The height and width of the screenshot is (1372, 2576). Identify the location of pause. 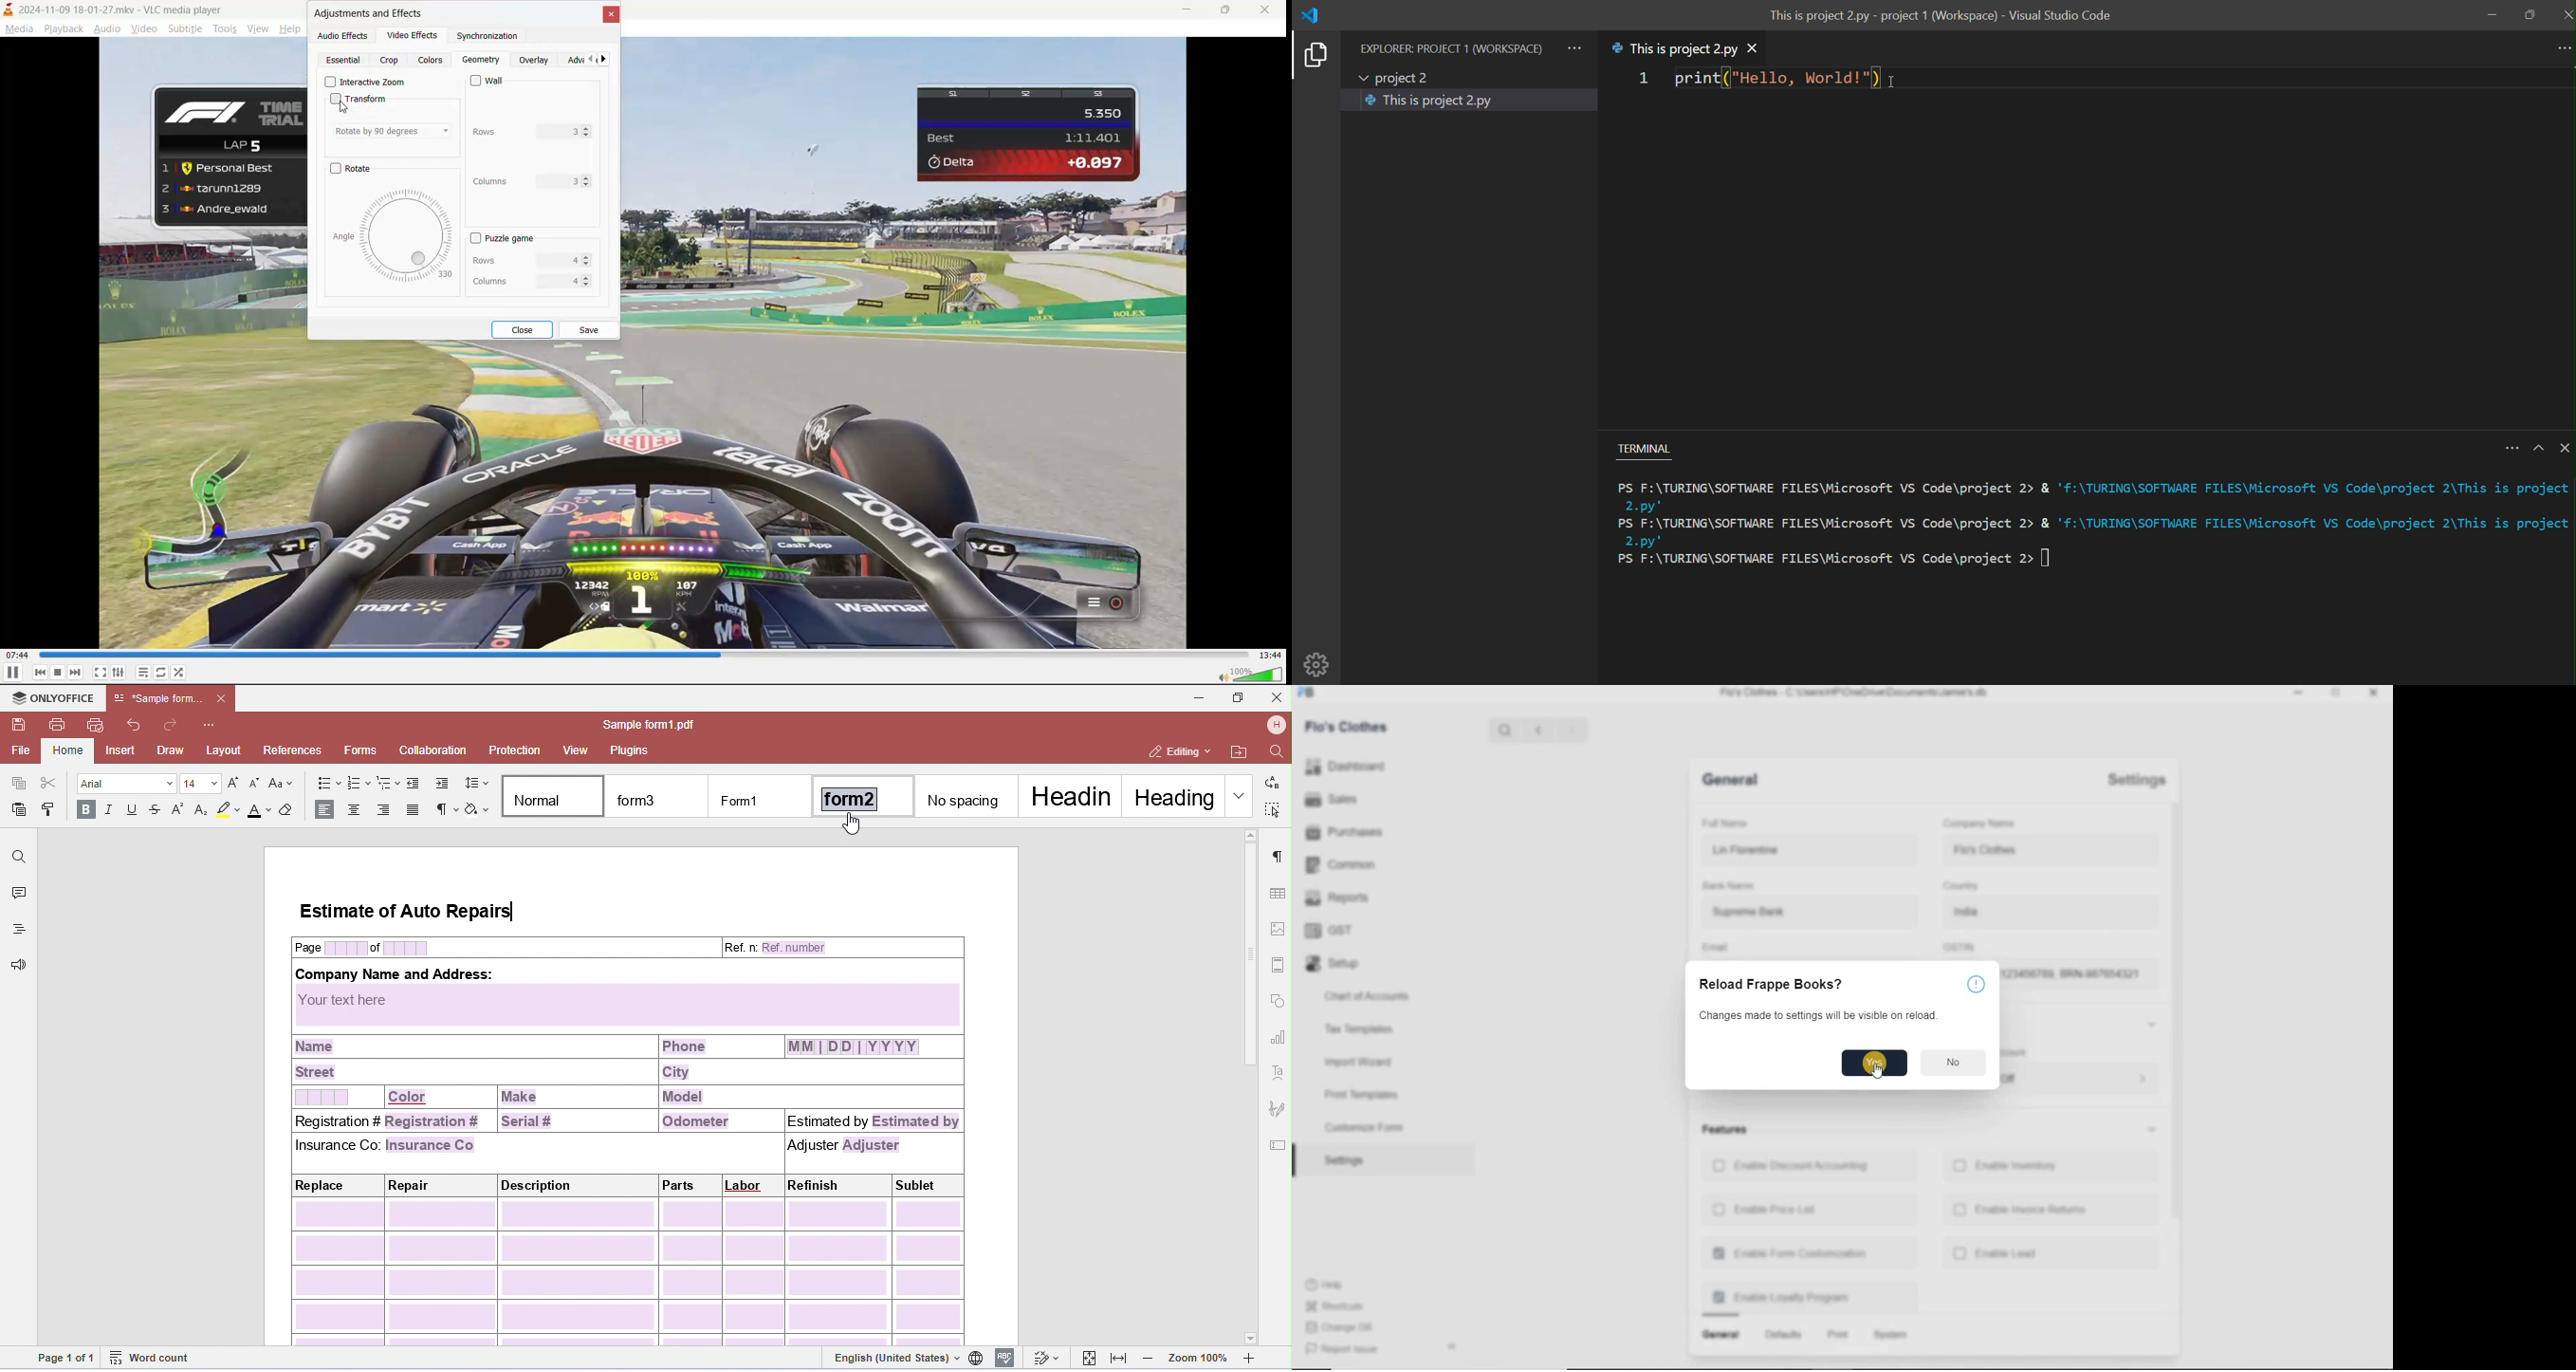
(12, 673).